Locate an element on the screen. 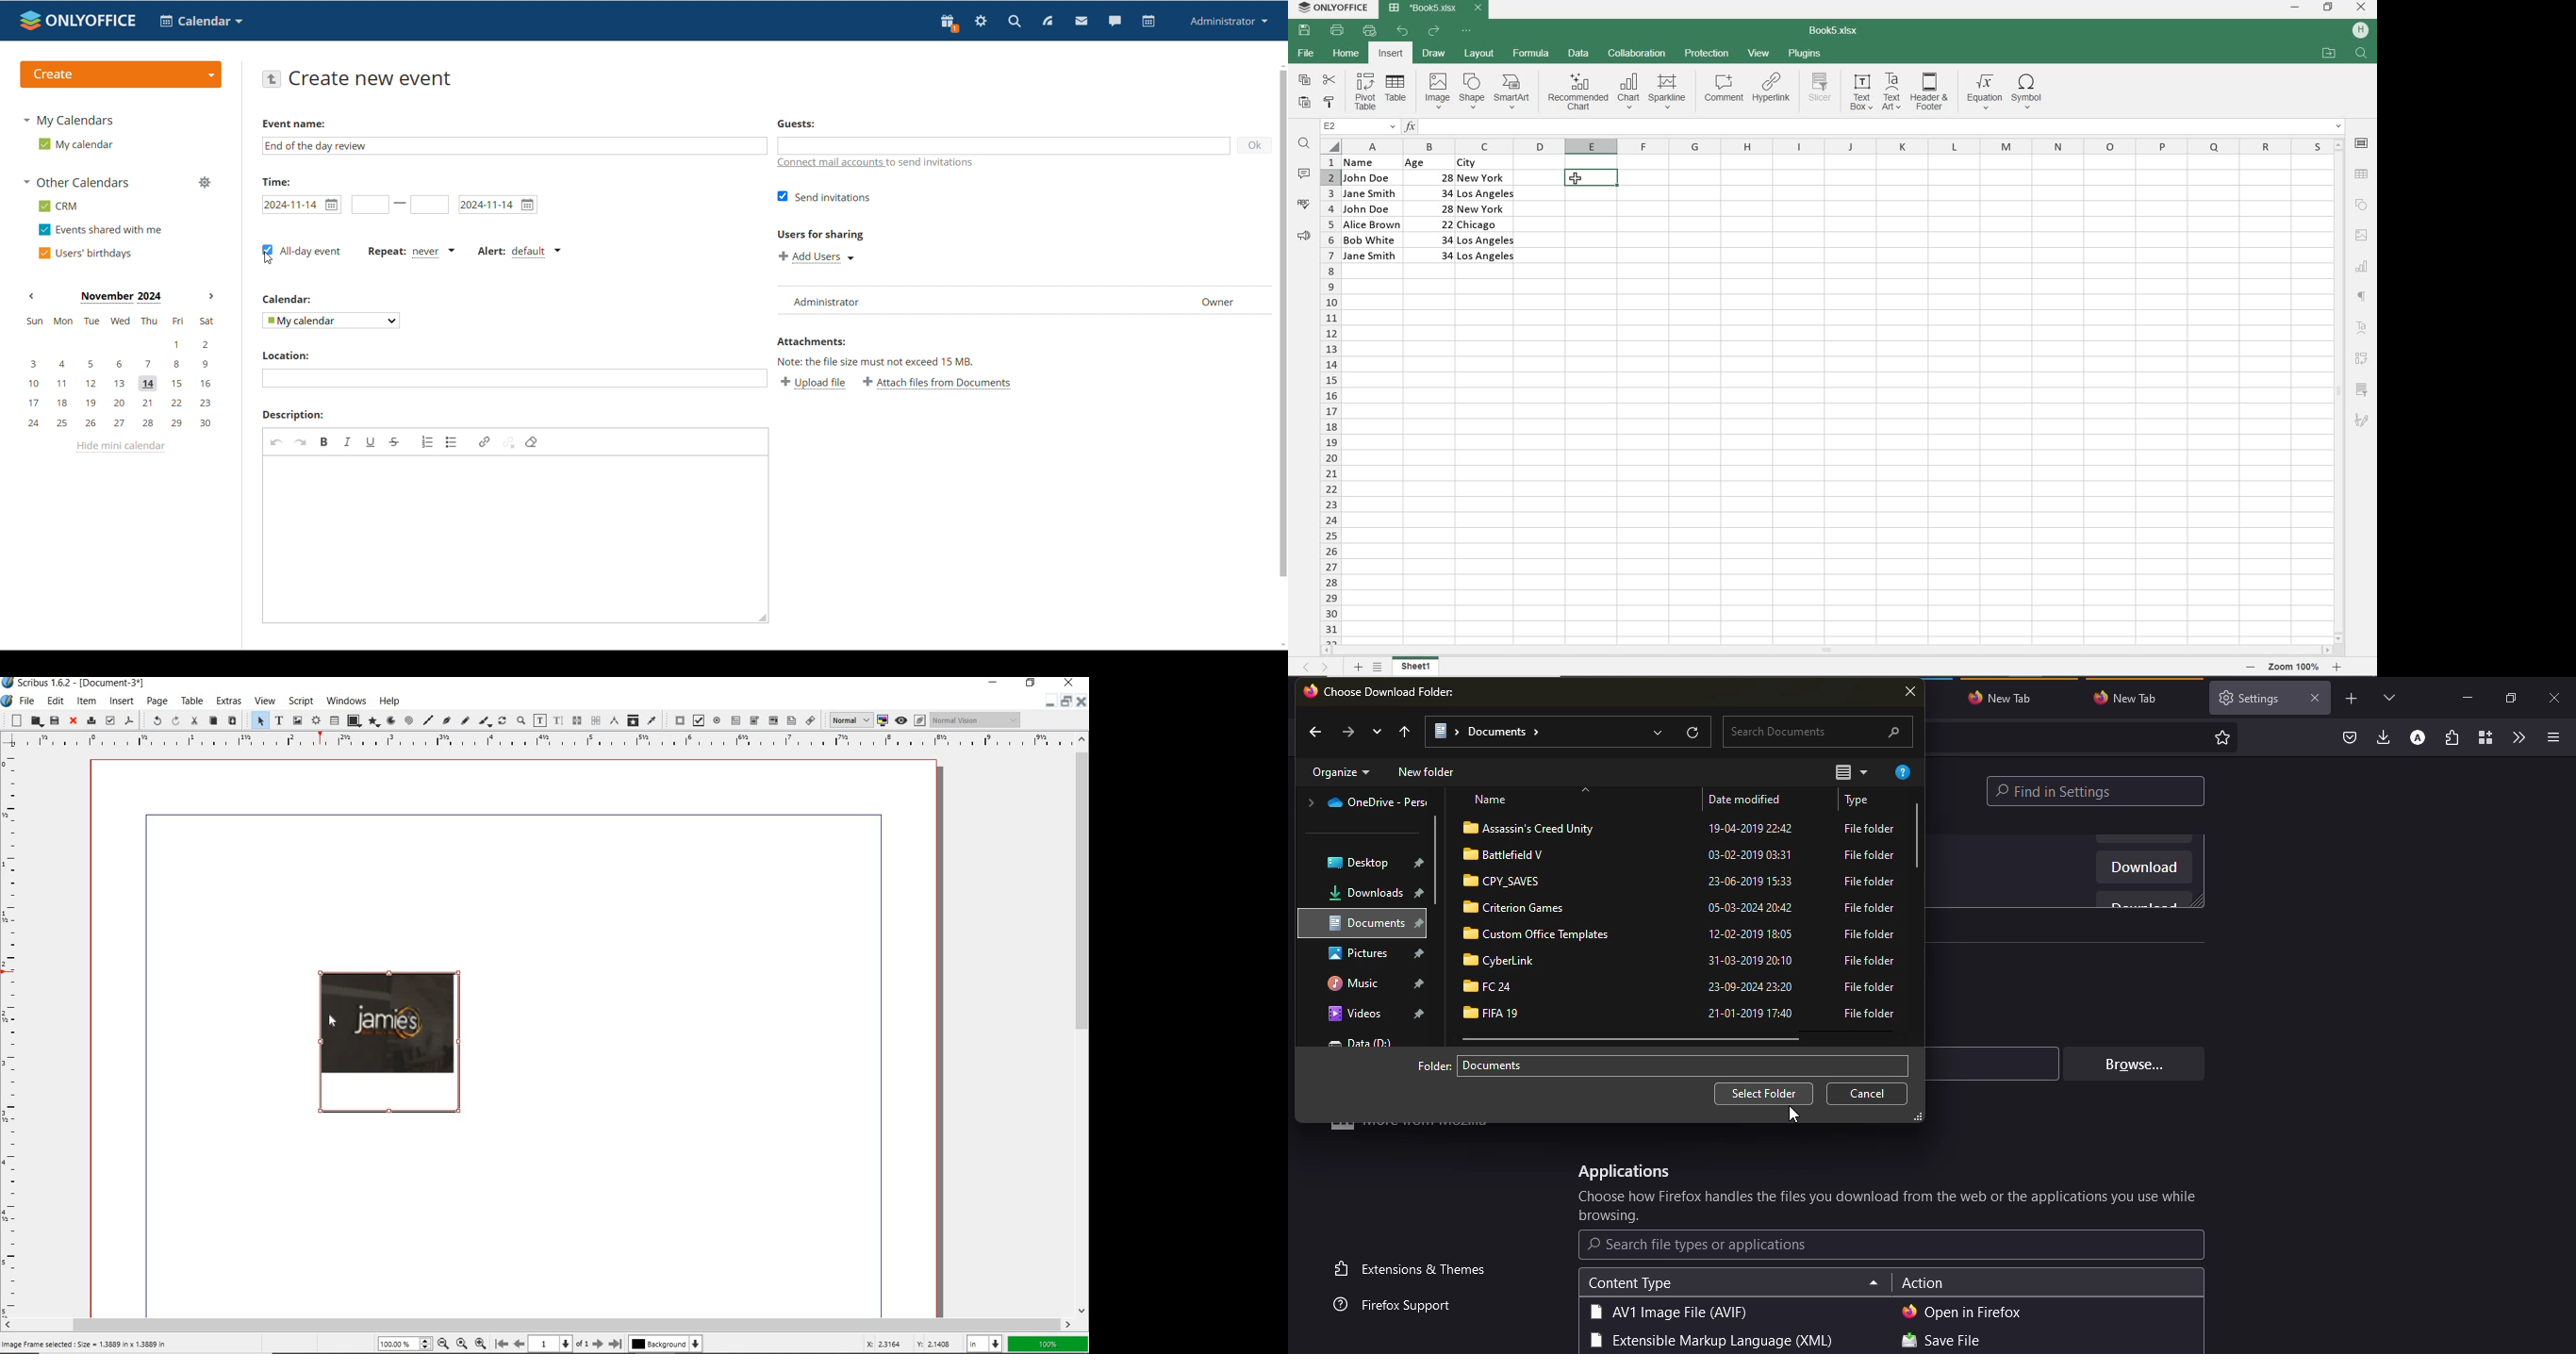 The image size is (2576, 1372). date modified is located at coordinates (1751, 933).